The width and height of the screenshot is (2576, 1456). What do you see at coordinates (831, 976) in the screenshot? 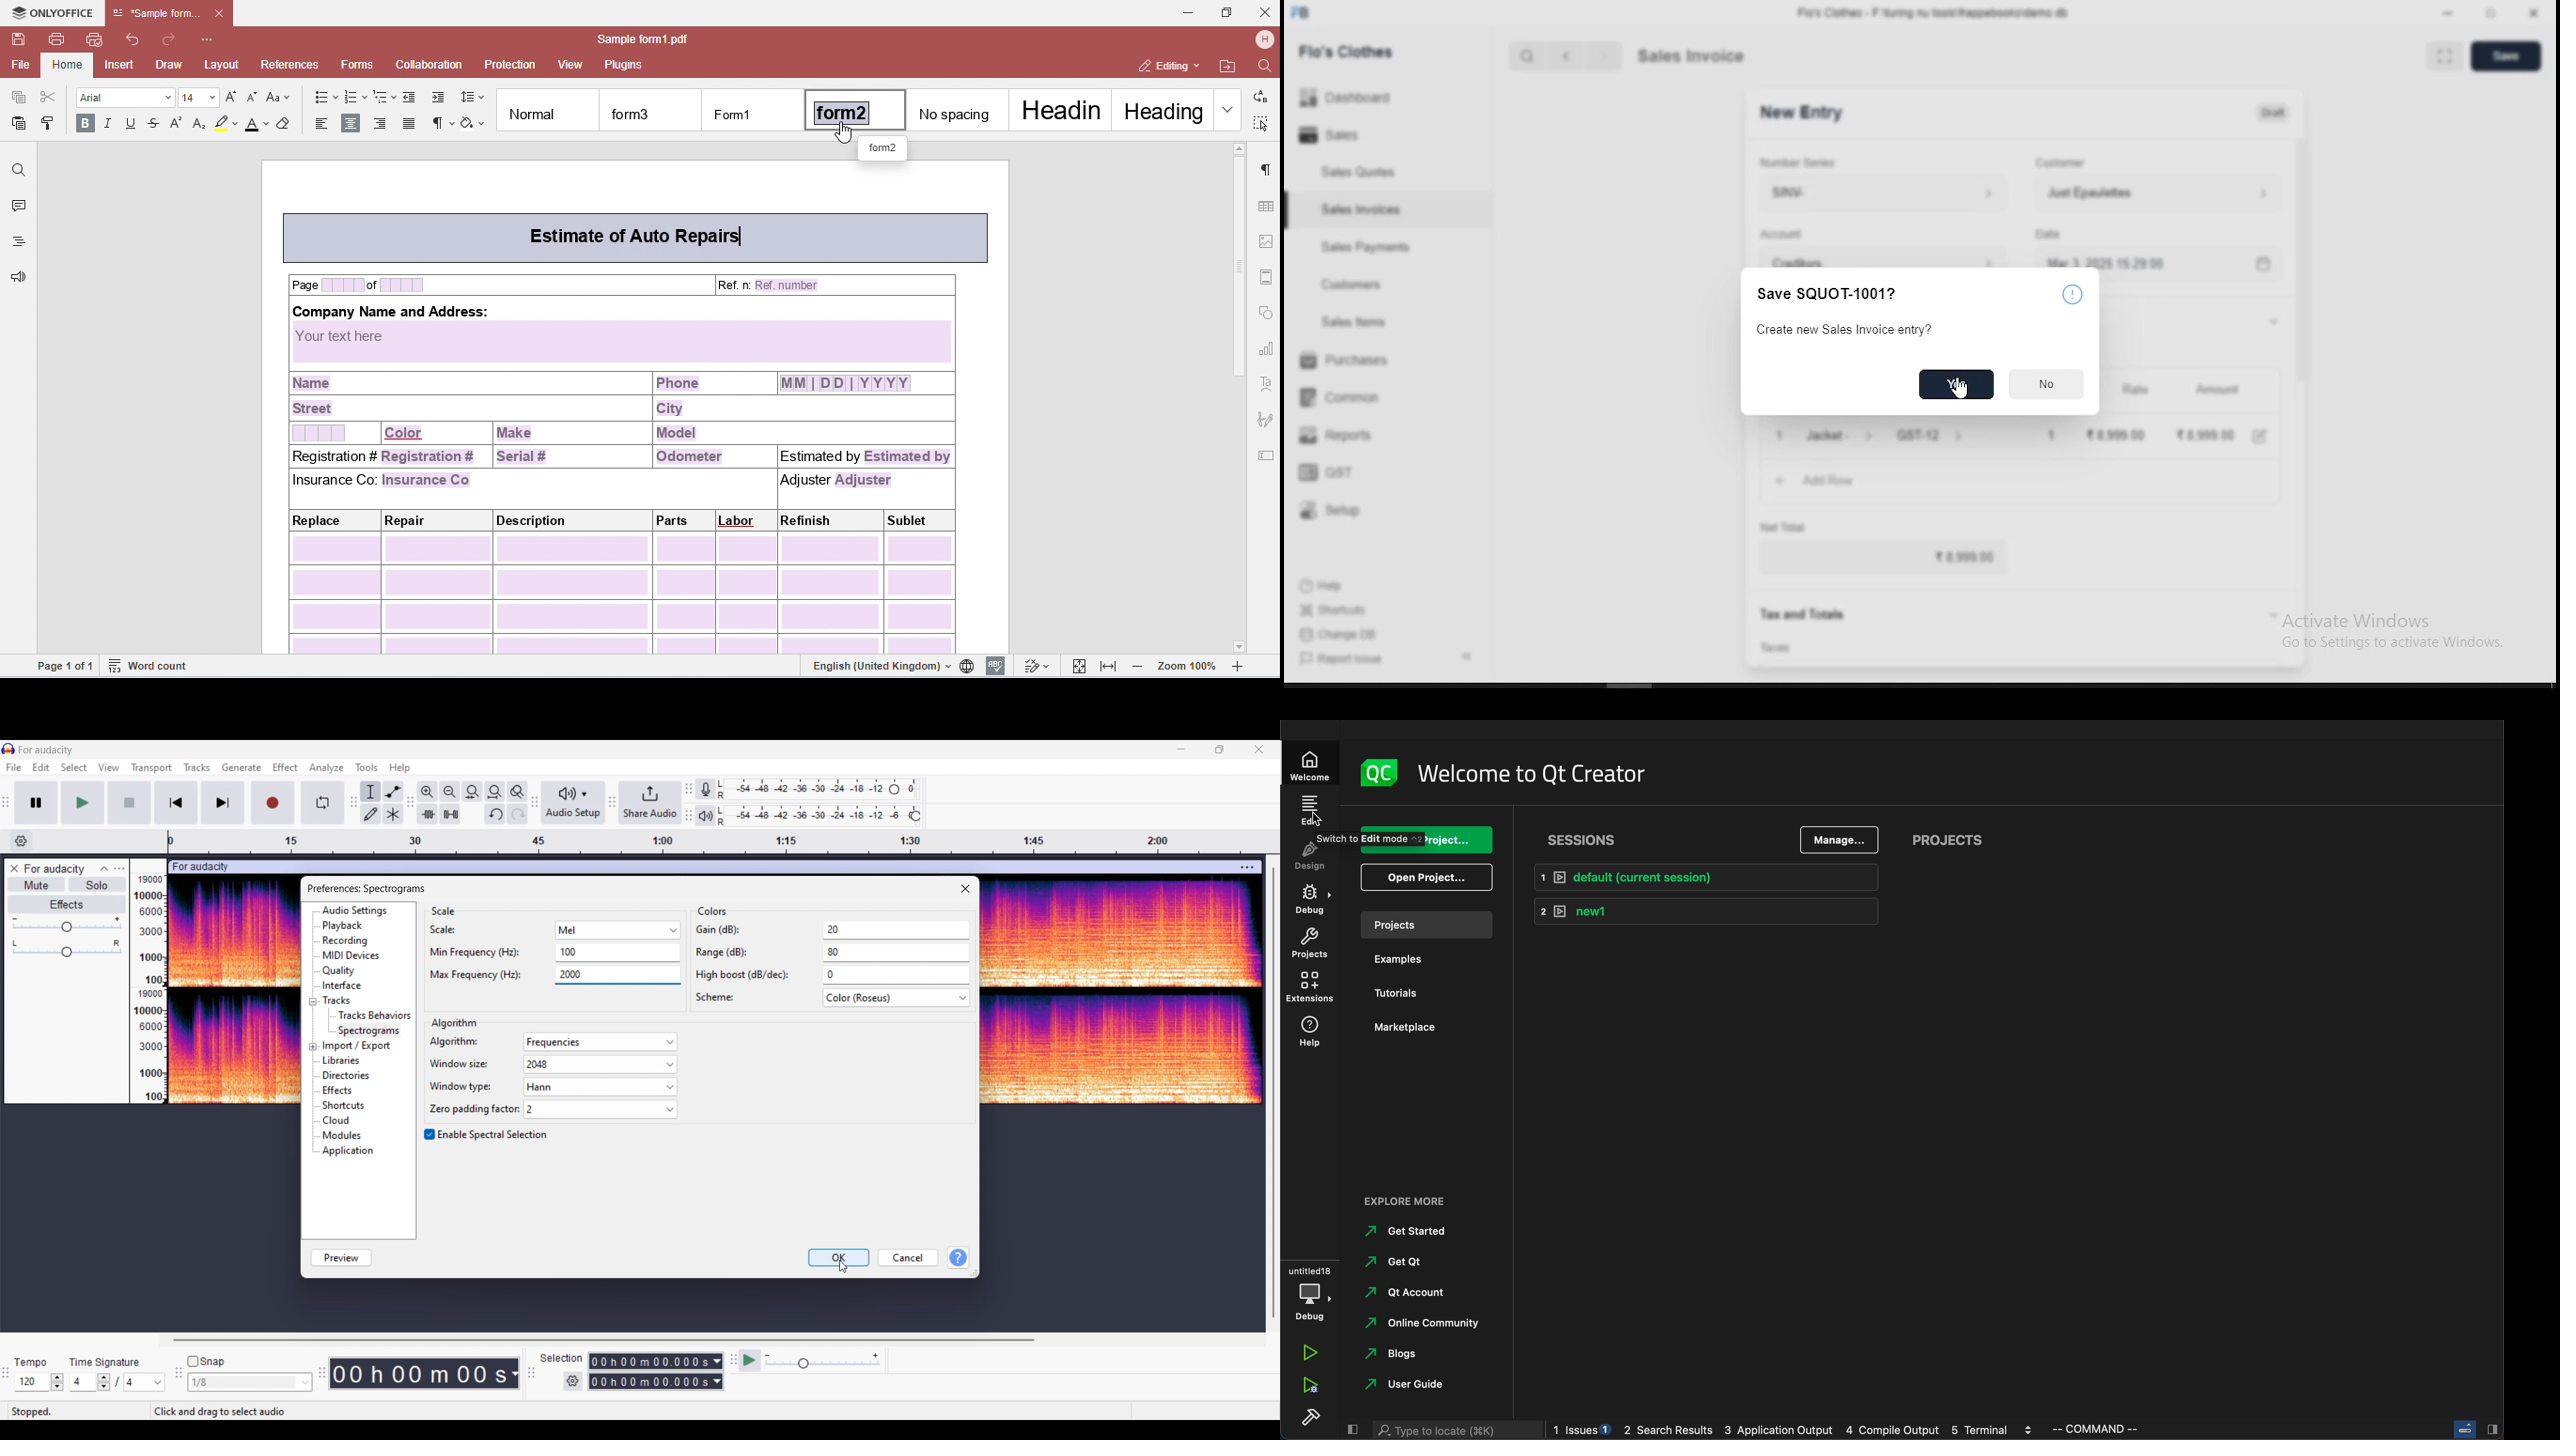
I see `high boost` at bounding box center [831, 976].